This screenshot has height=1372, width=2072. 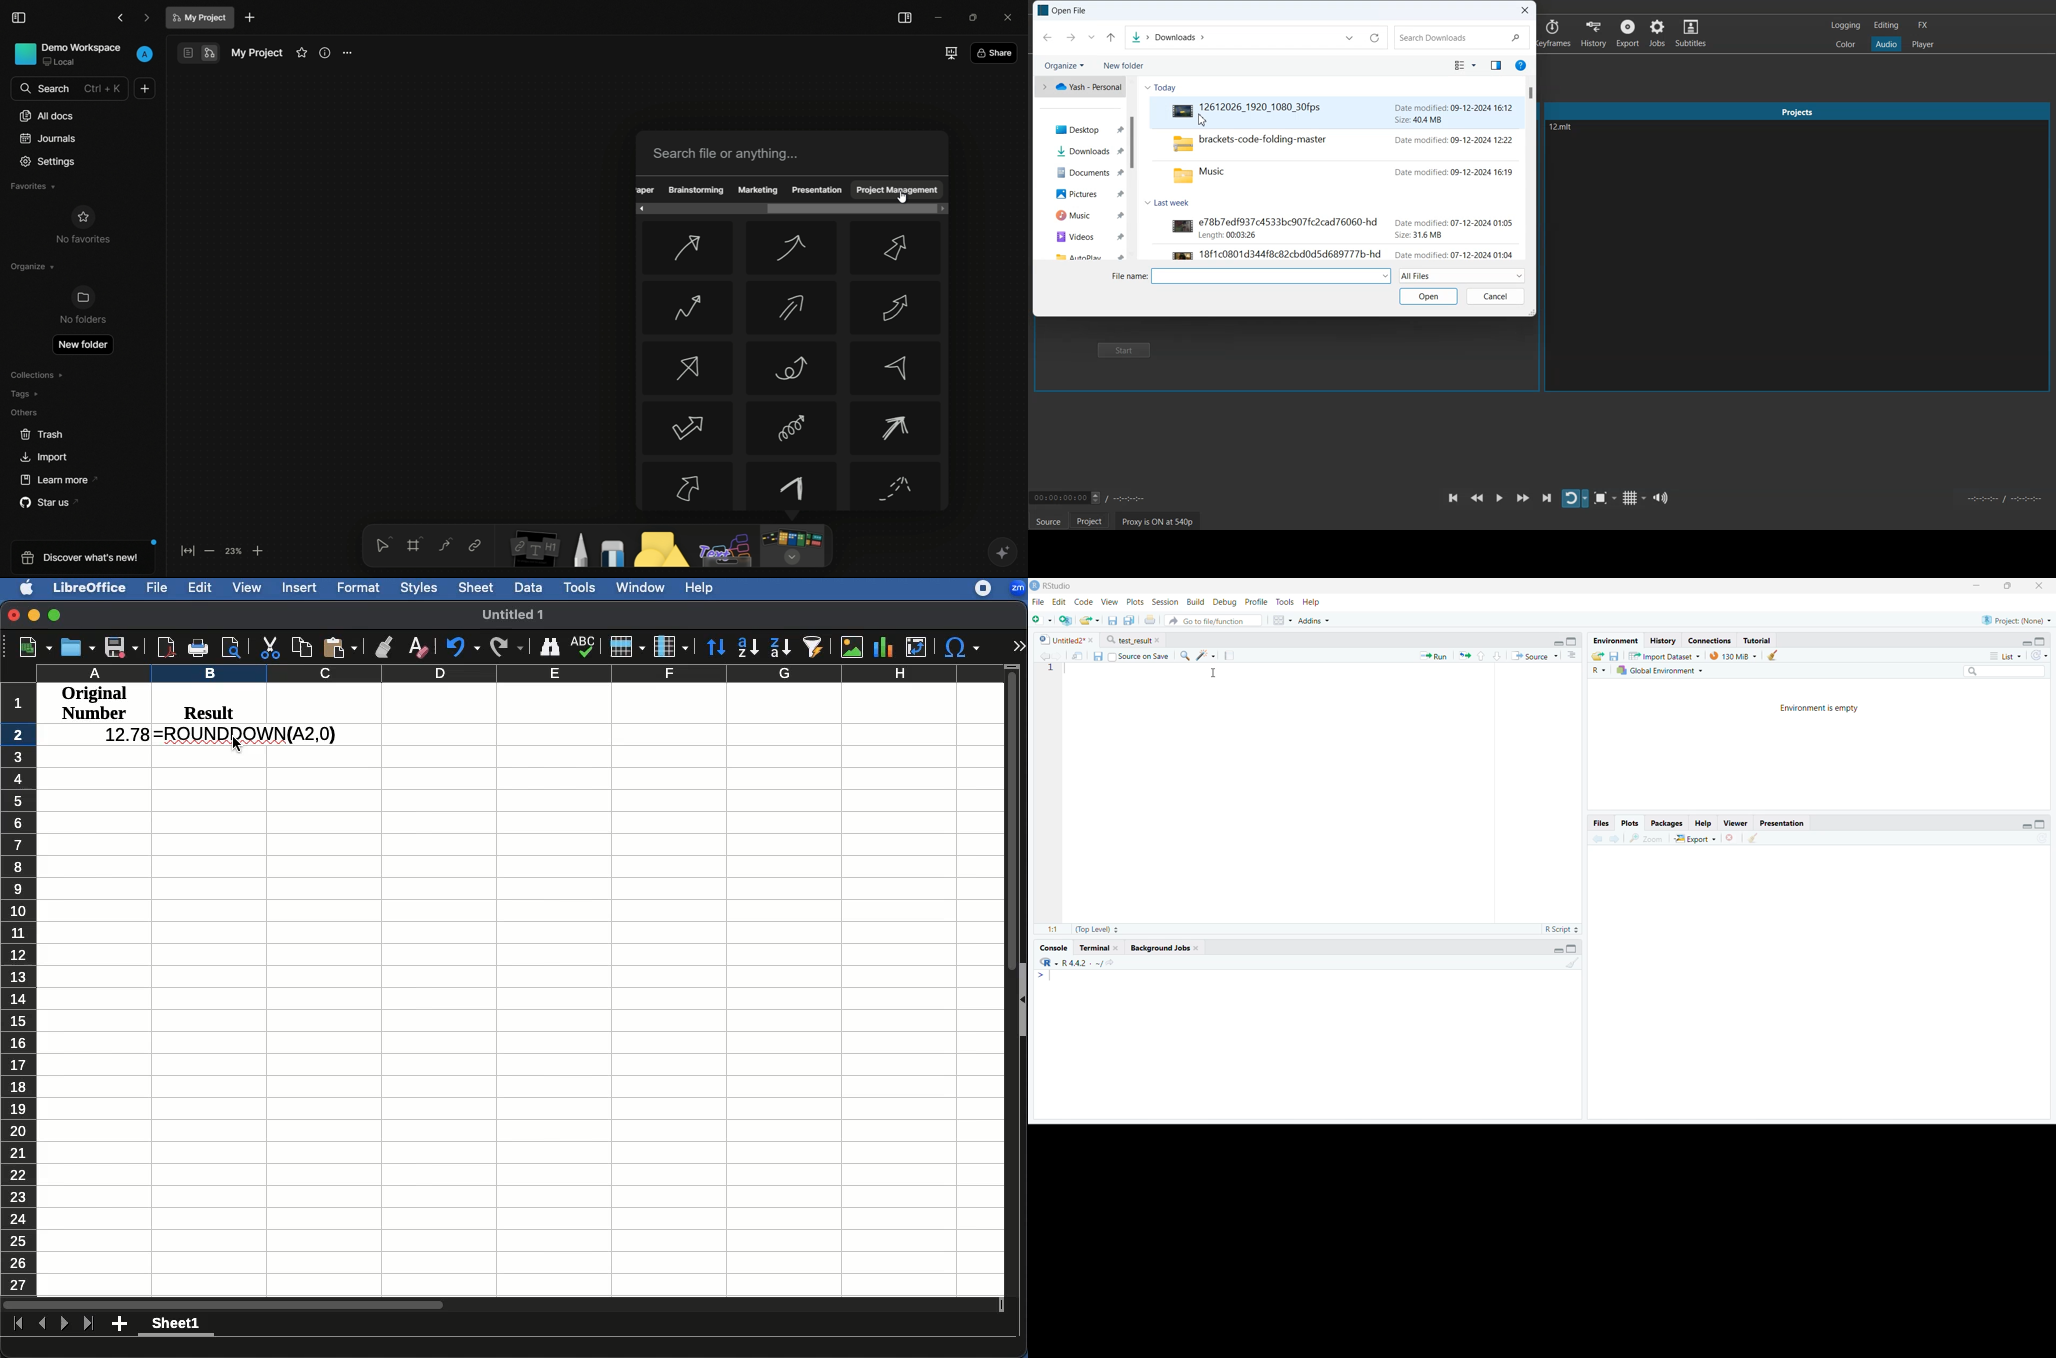 I want to click on star us, so click(x=52, y=503).